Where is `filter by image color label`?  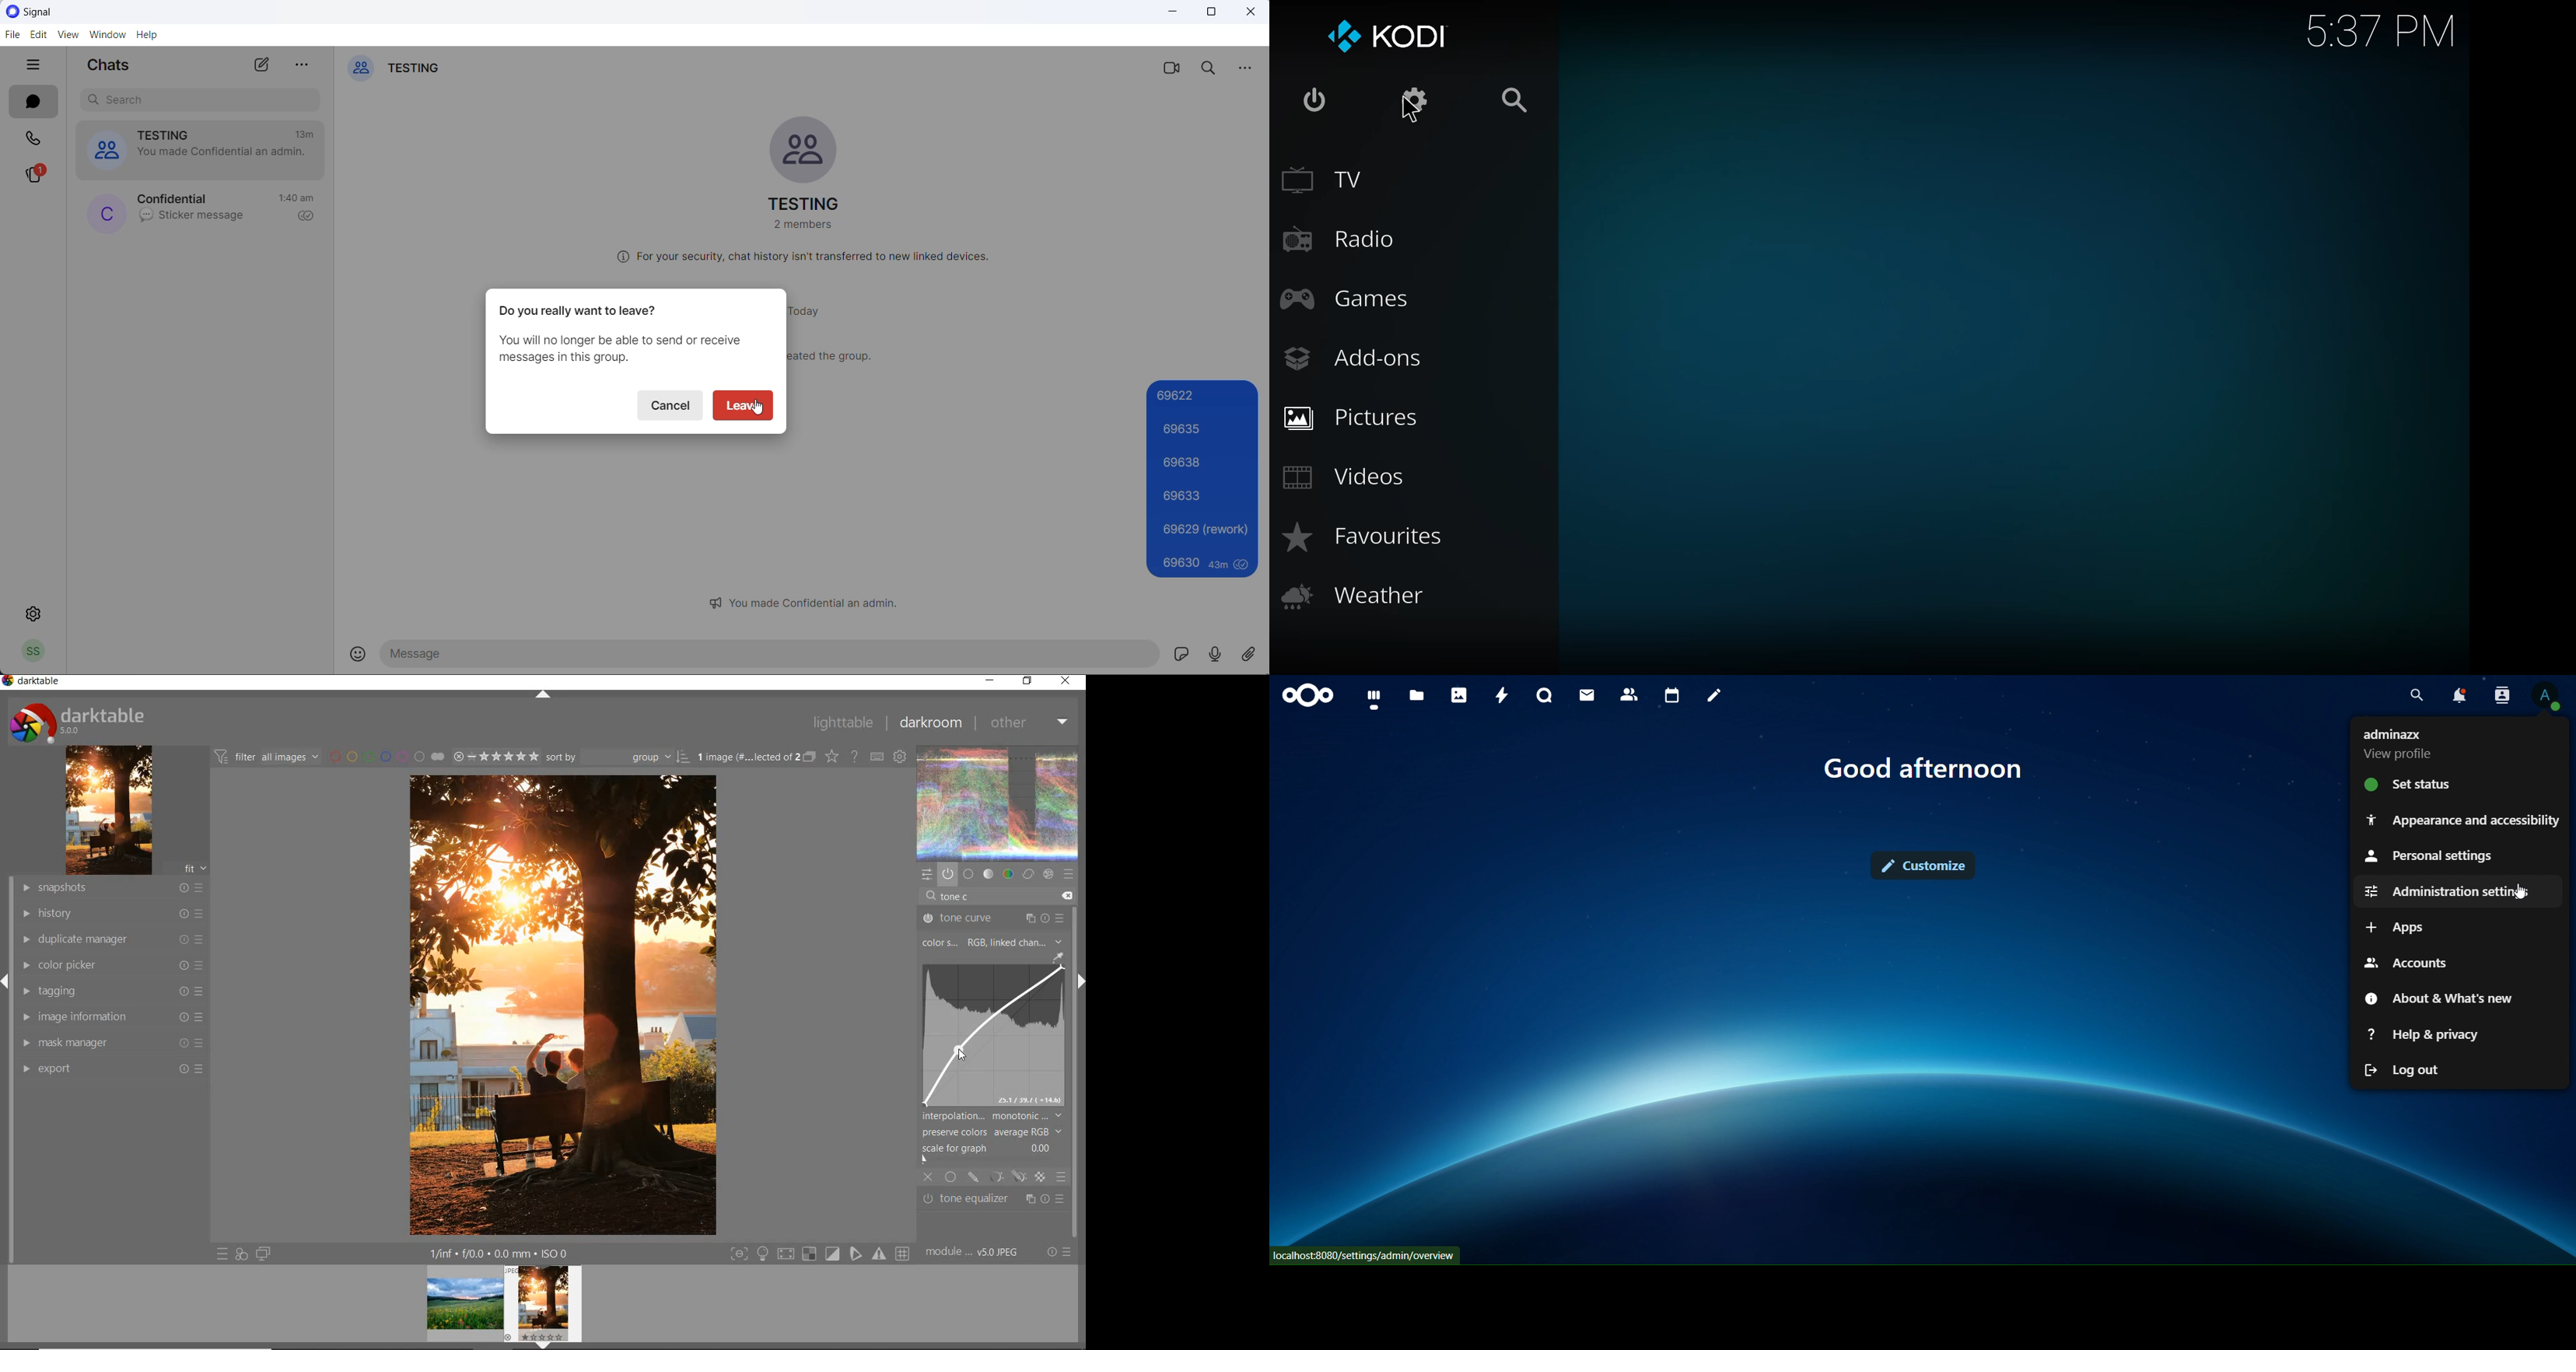 filter by image color label is located at coordinates (389, 756).